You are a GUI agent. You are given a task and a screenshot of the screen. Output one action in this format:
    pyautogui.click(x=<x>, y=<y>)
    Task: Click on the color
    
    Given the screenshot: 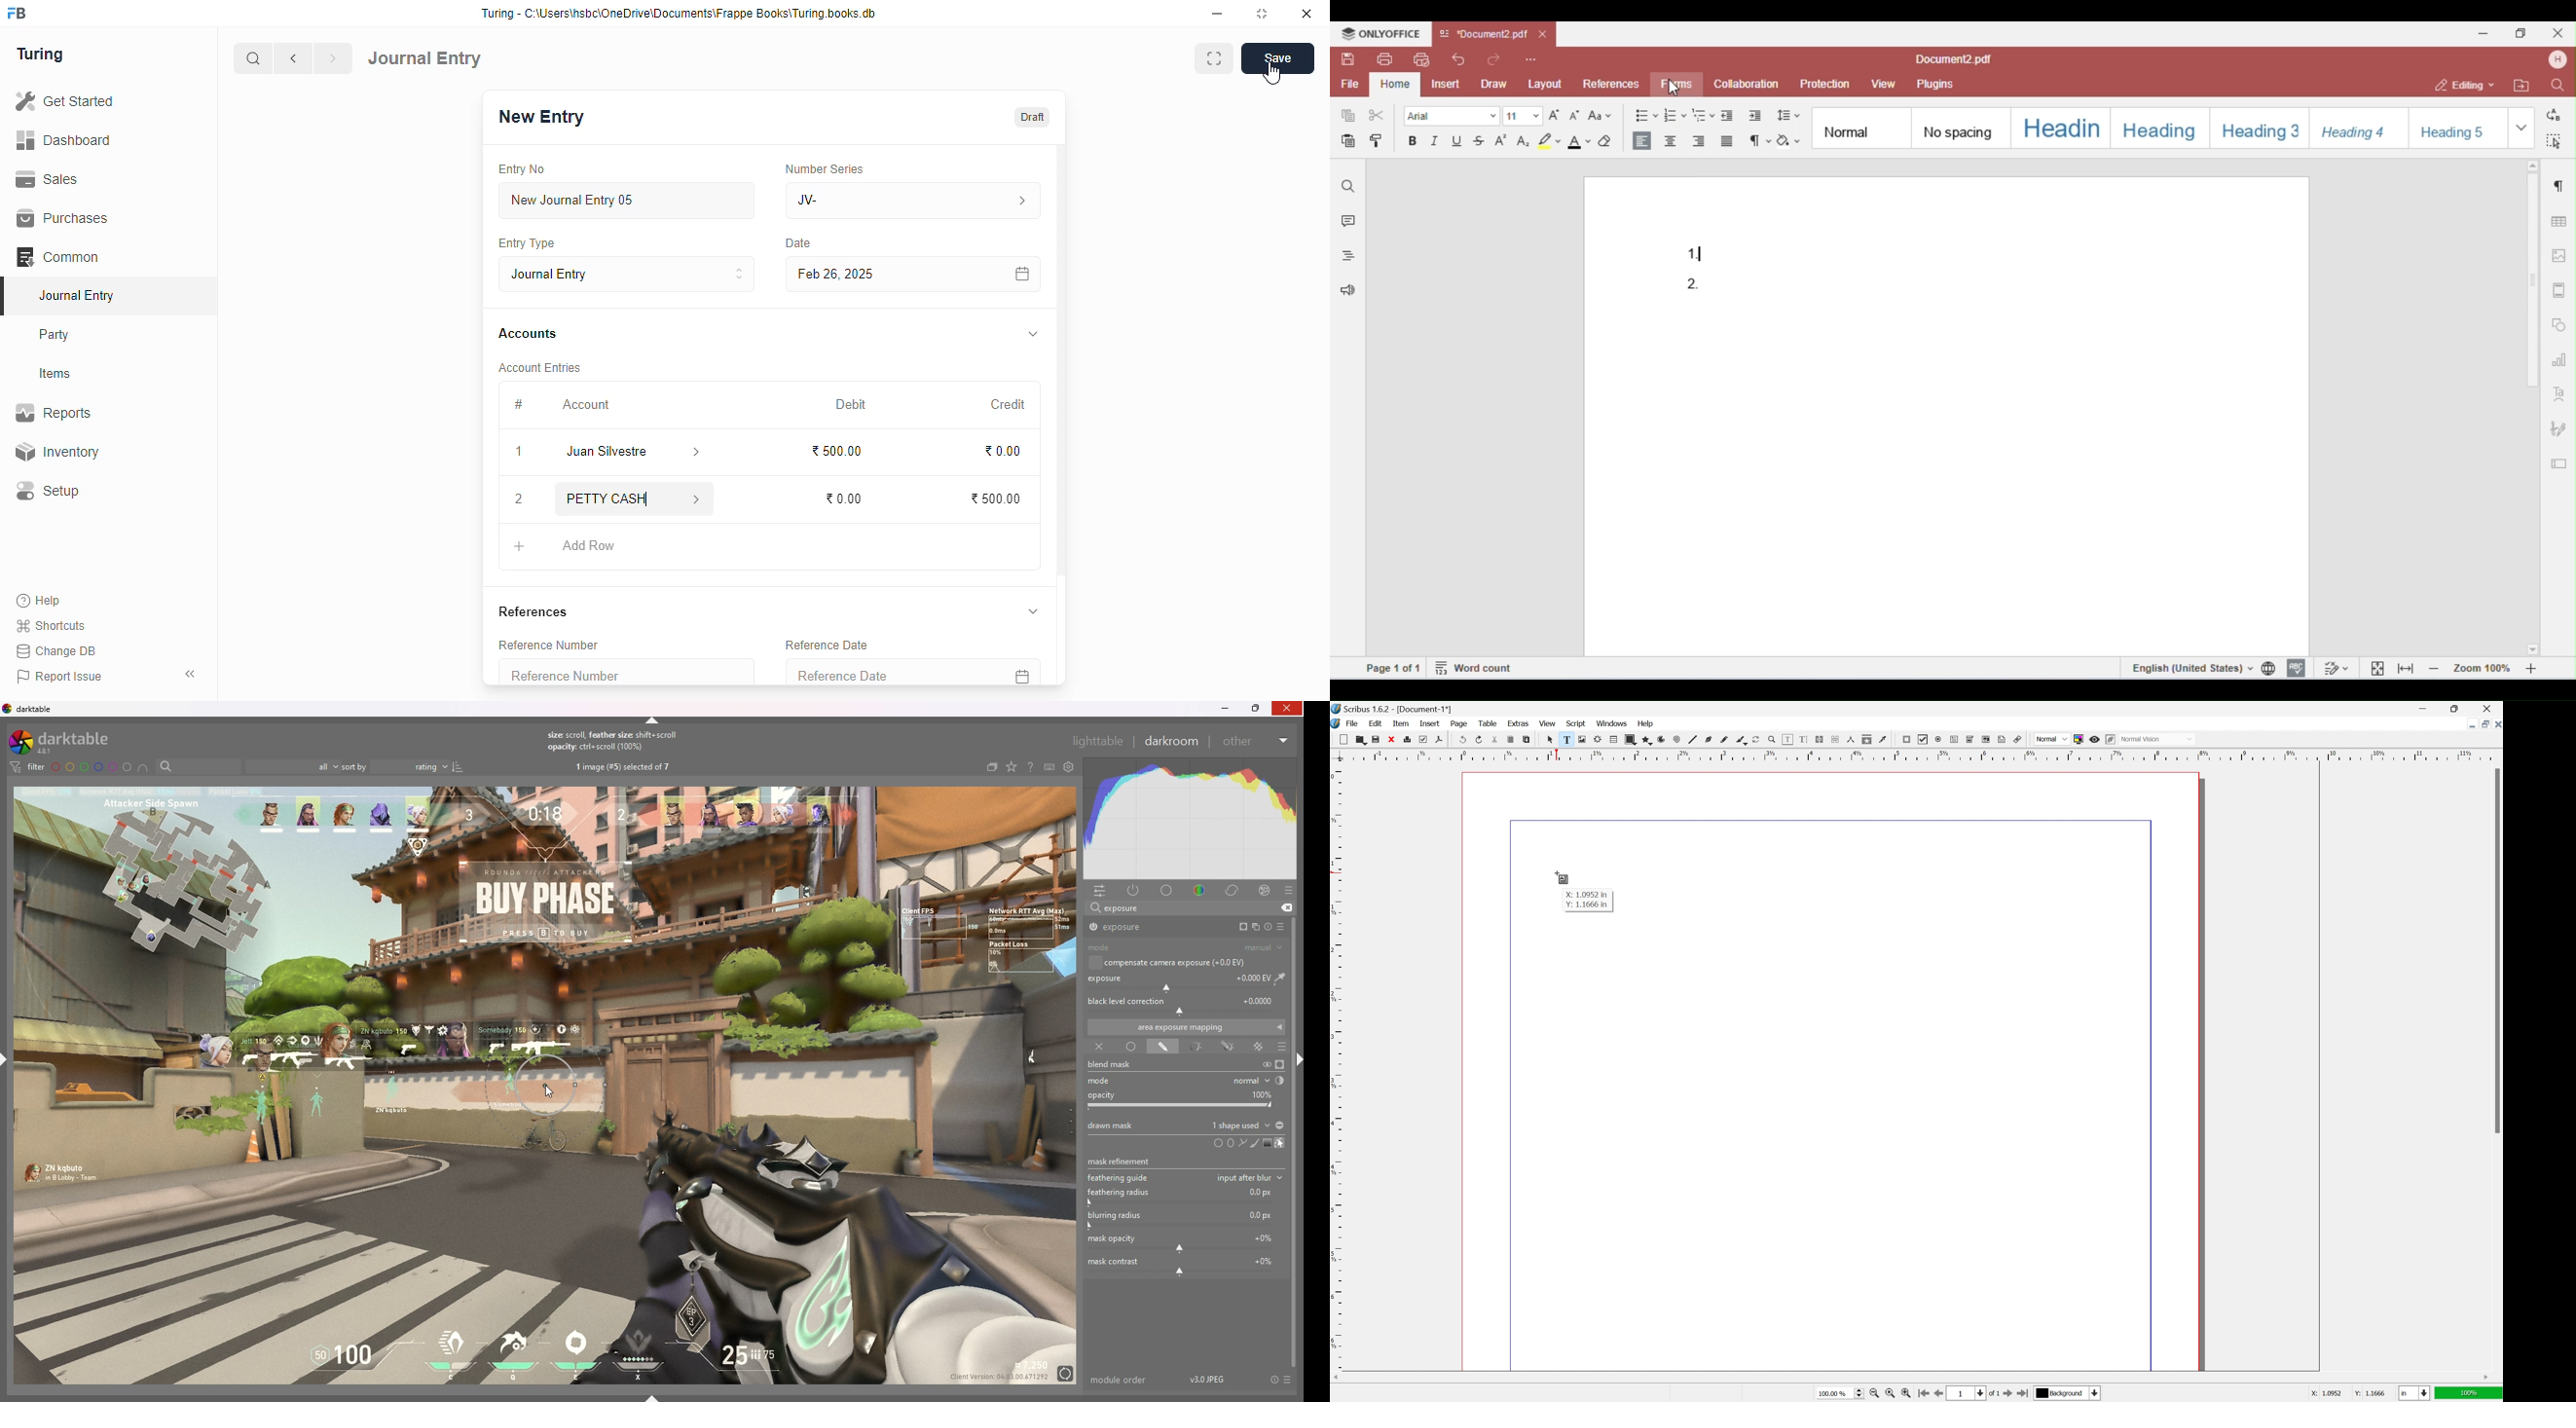 What is the action you would take?
    pyautogui.click(x=1199, y=891)
    